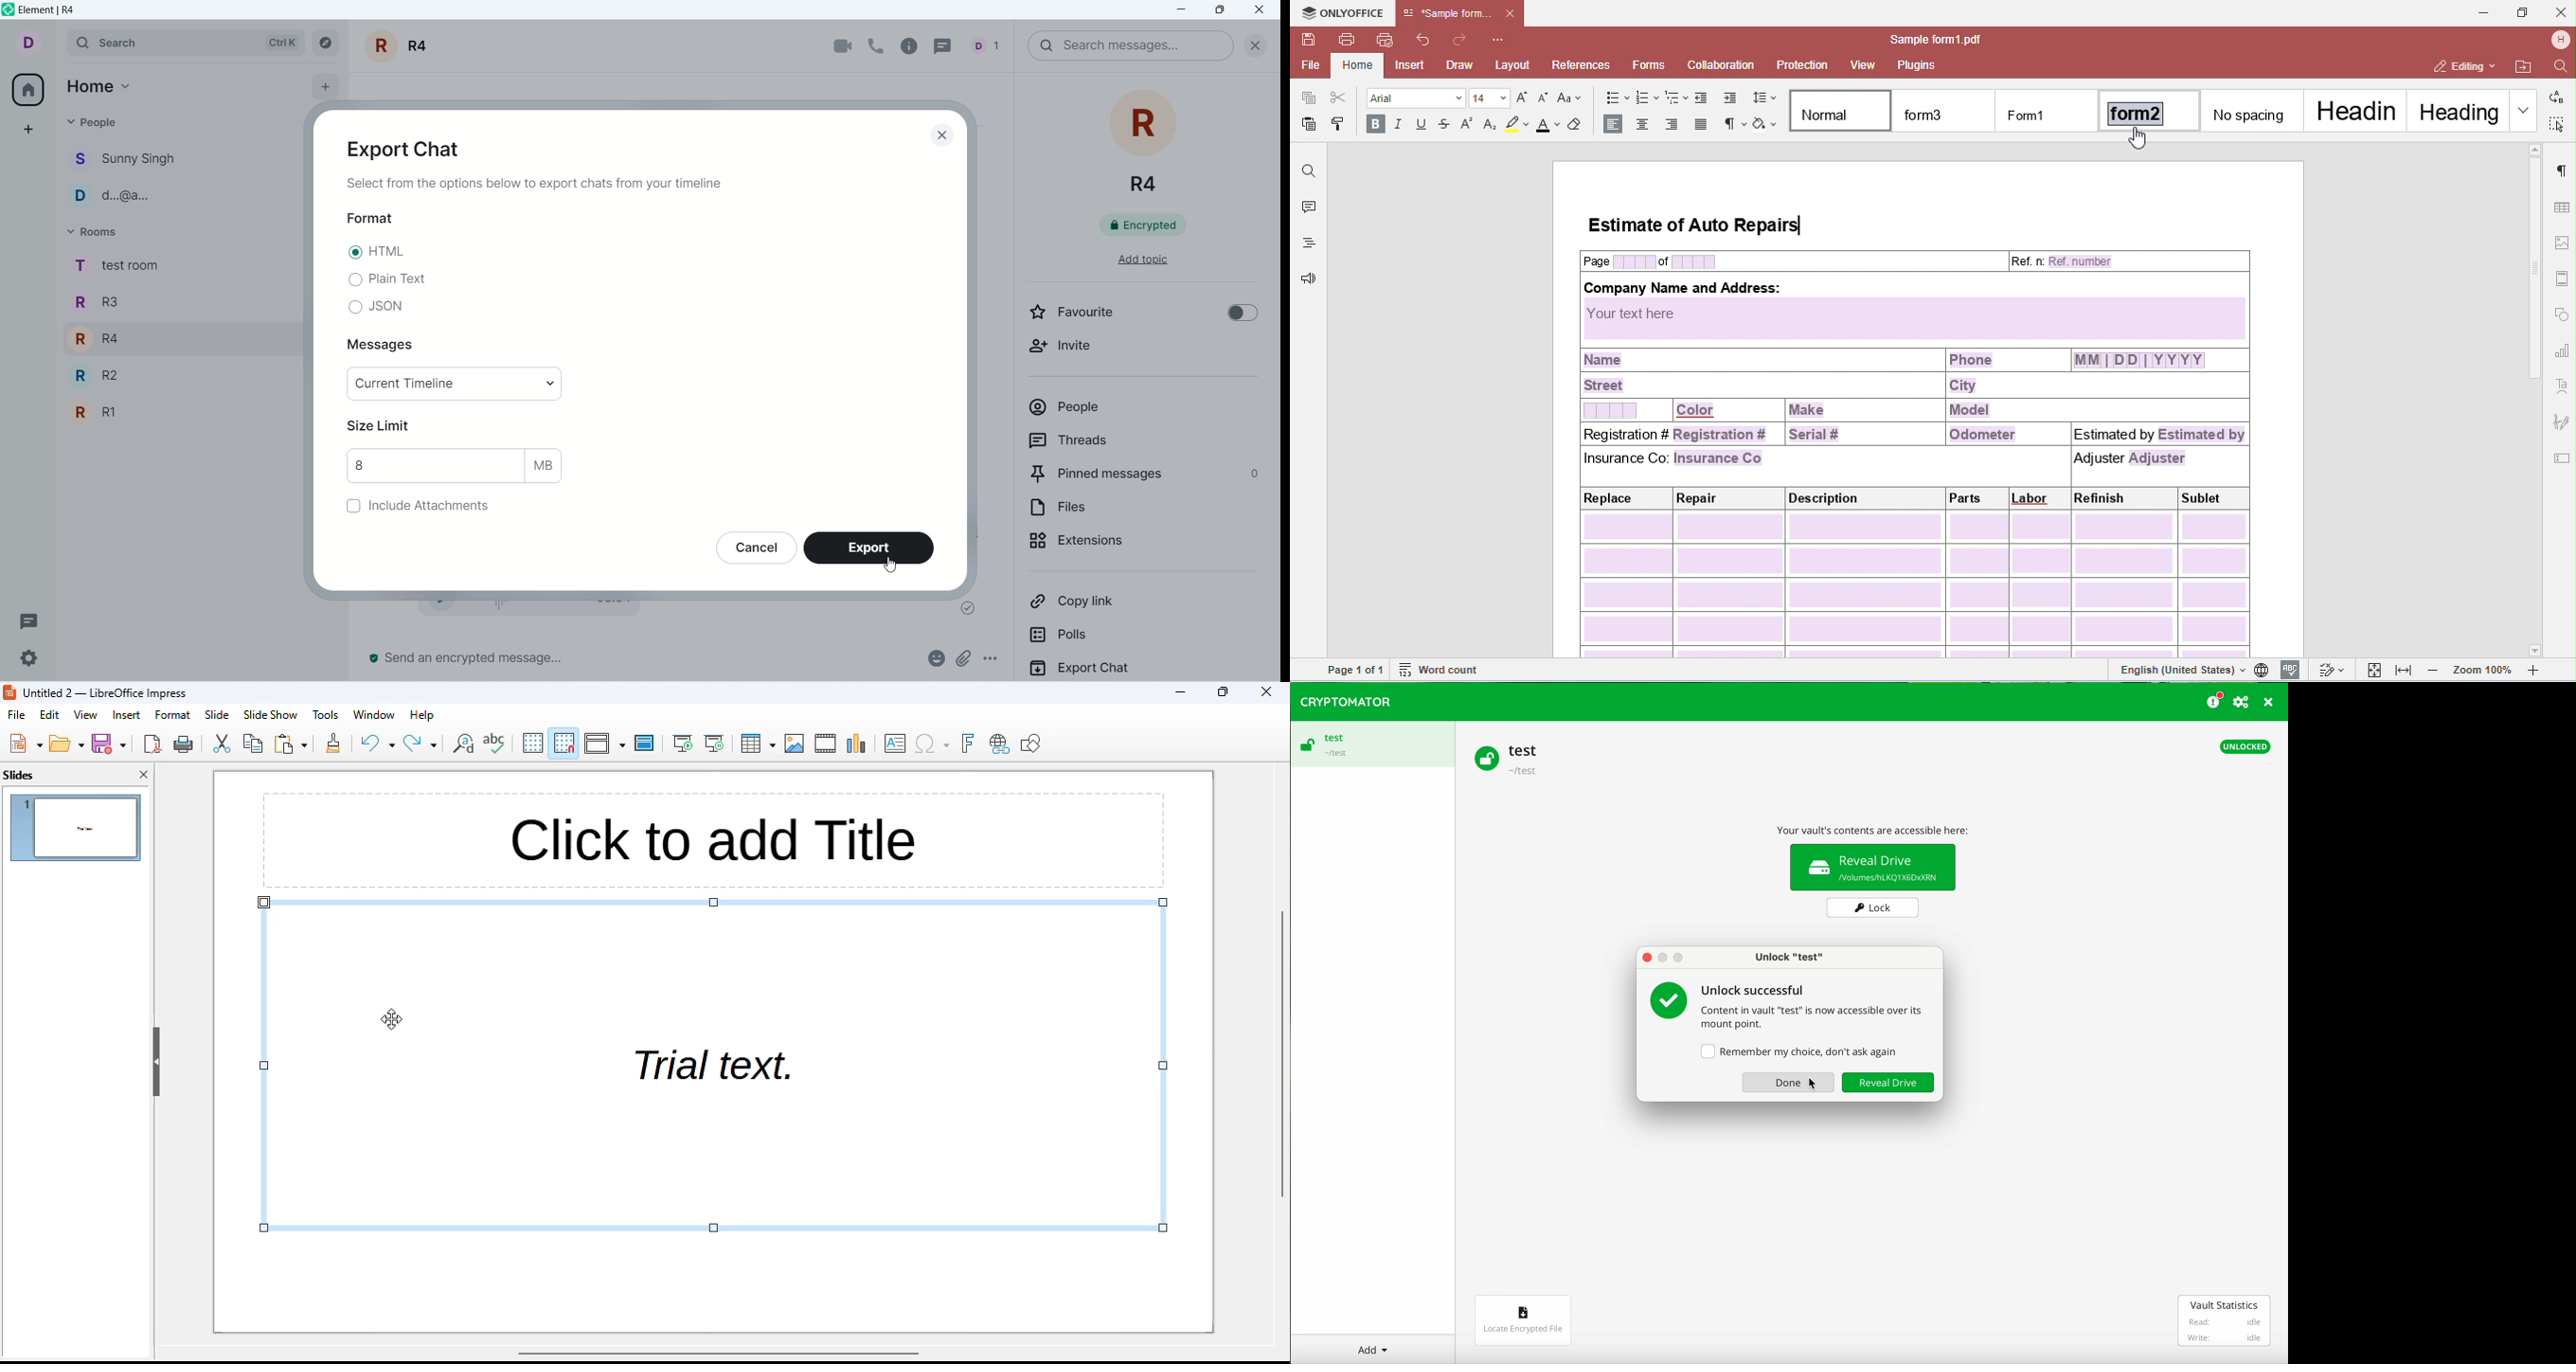 The image size is (2576, 1372). I want to click on display grid, so click(534, 742).